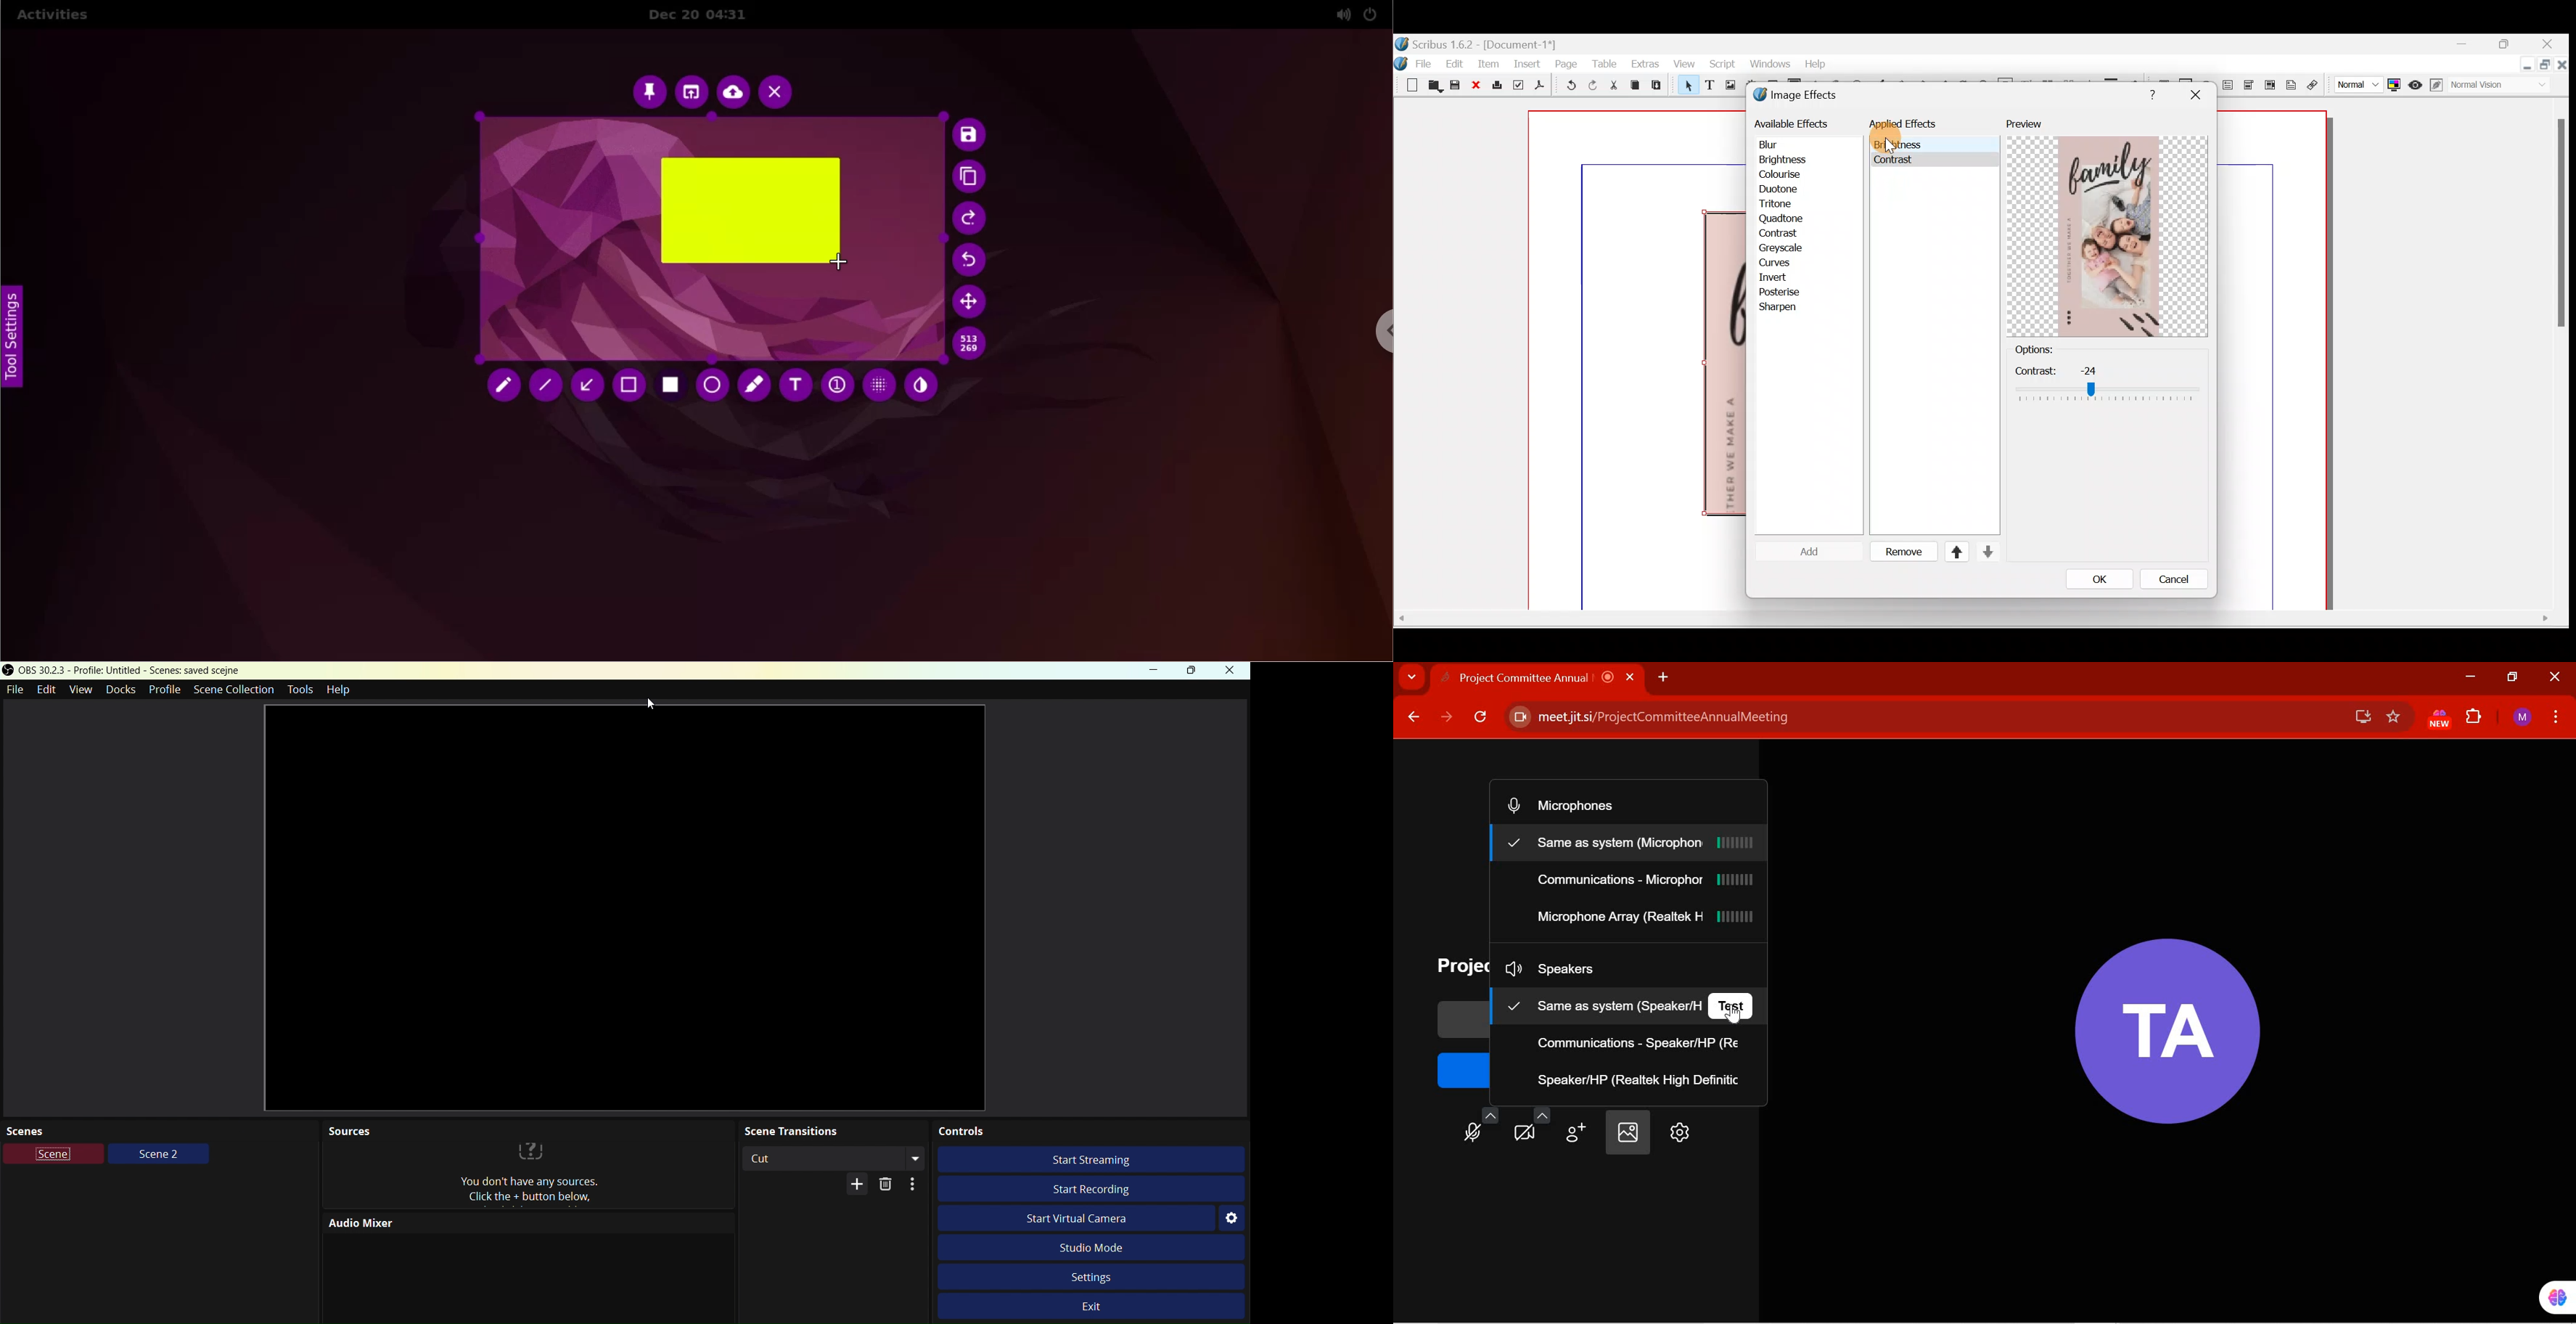  I want to click on Invert, so click(1784, 278).